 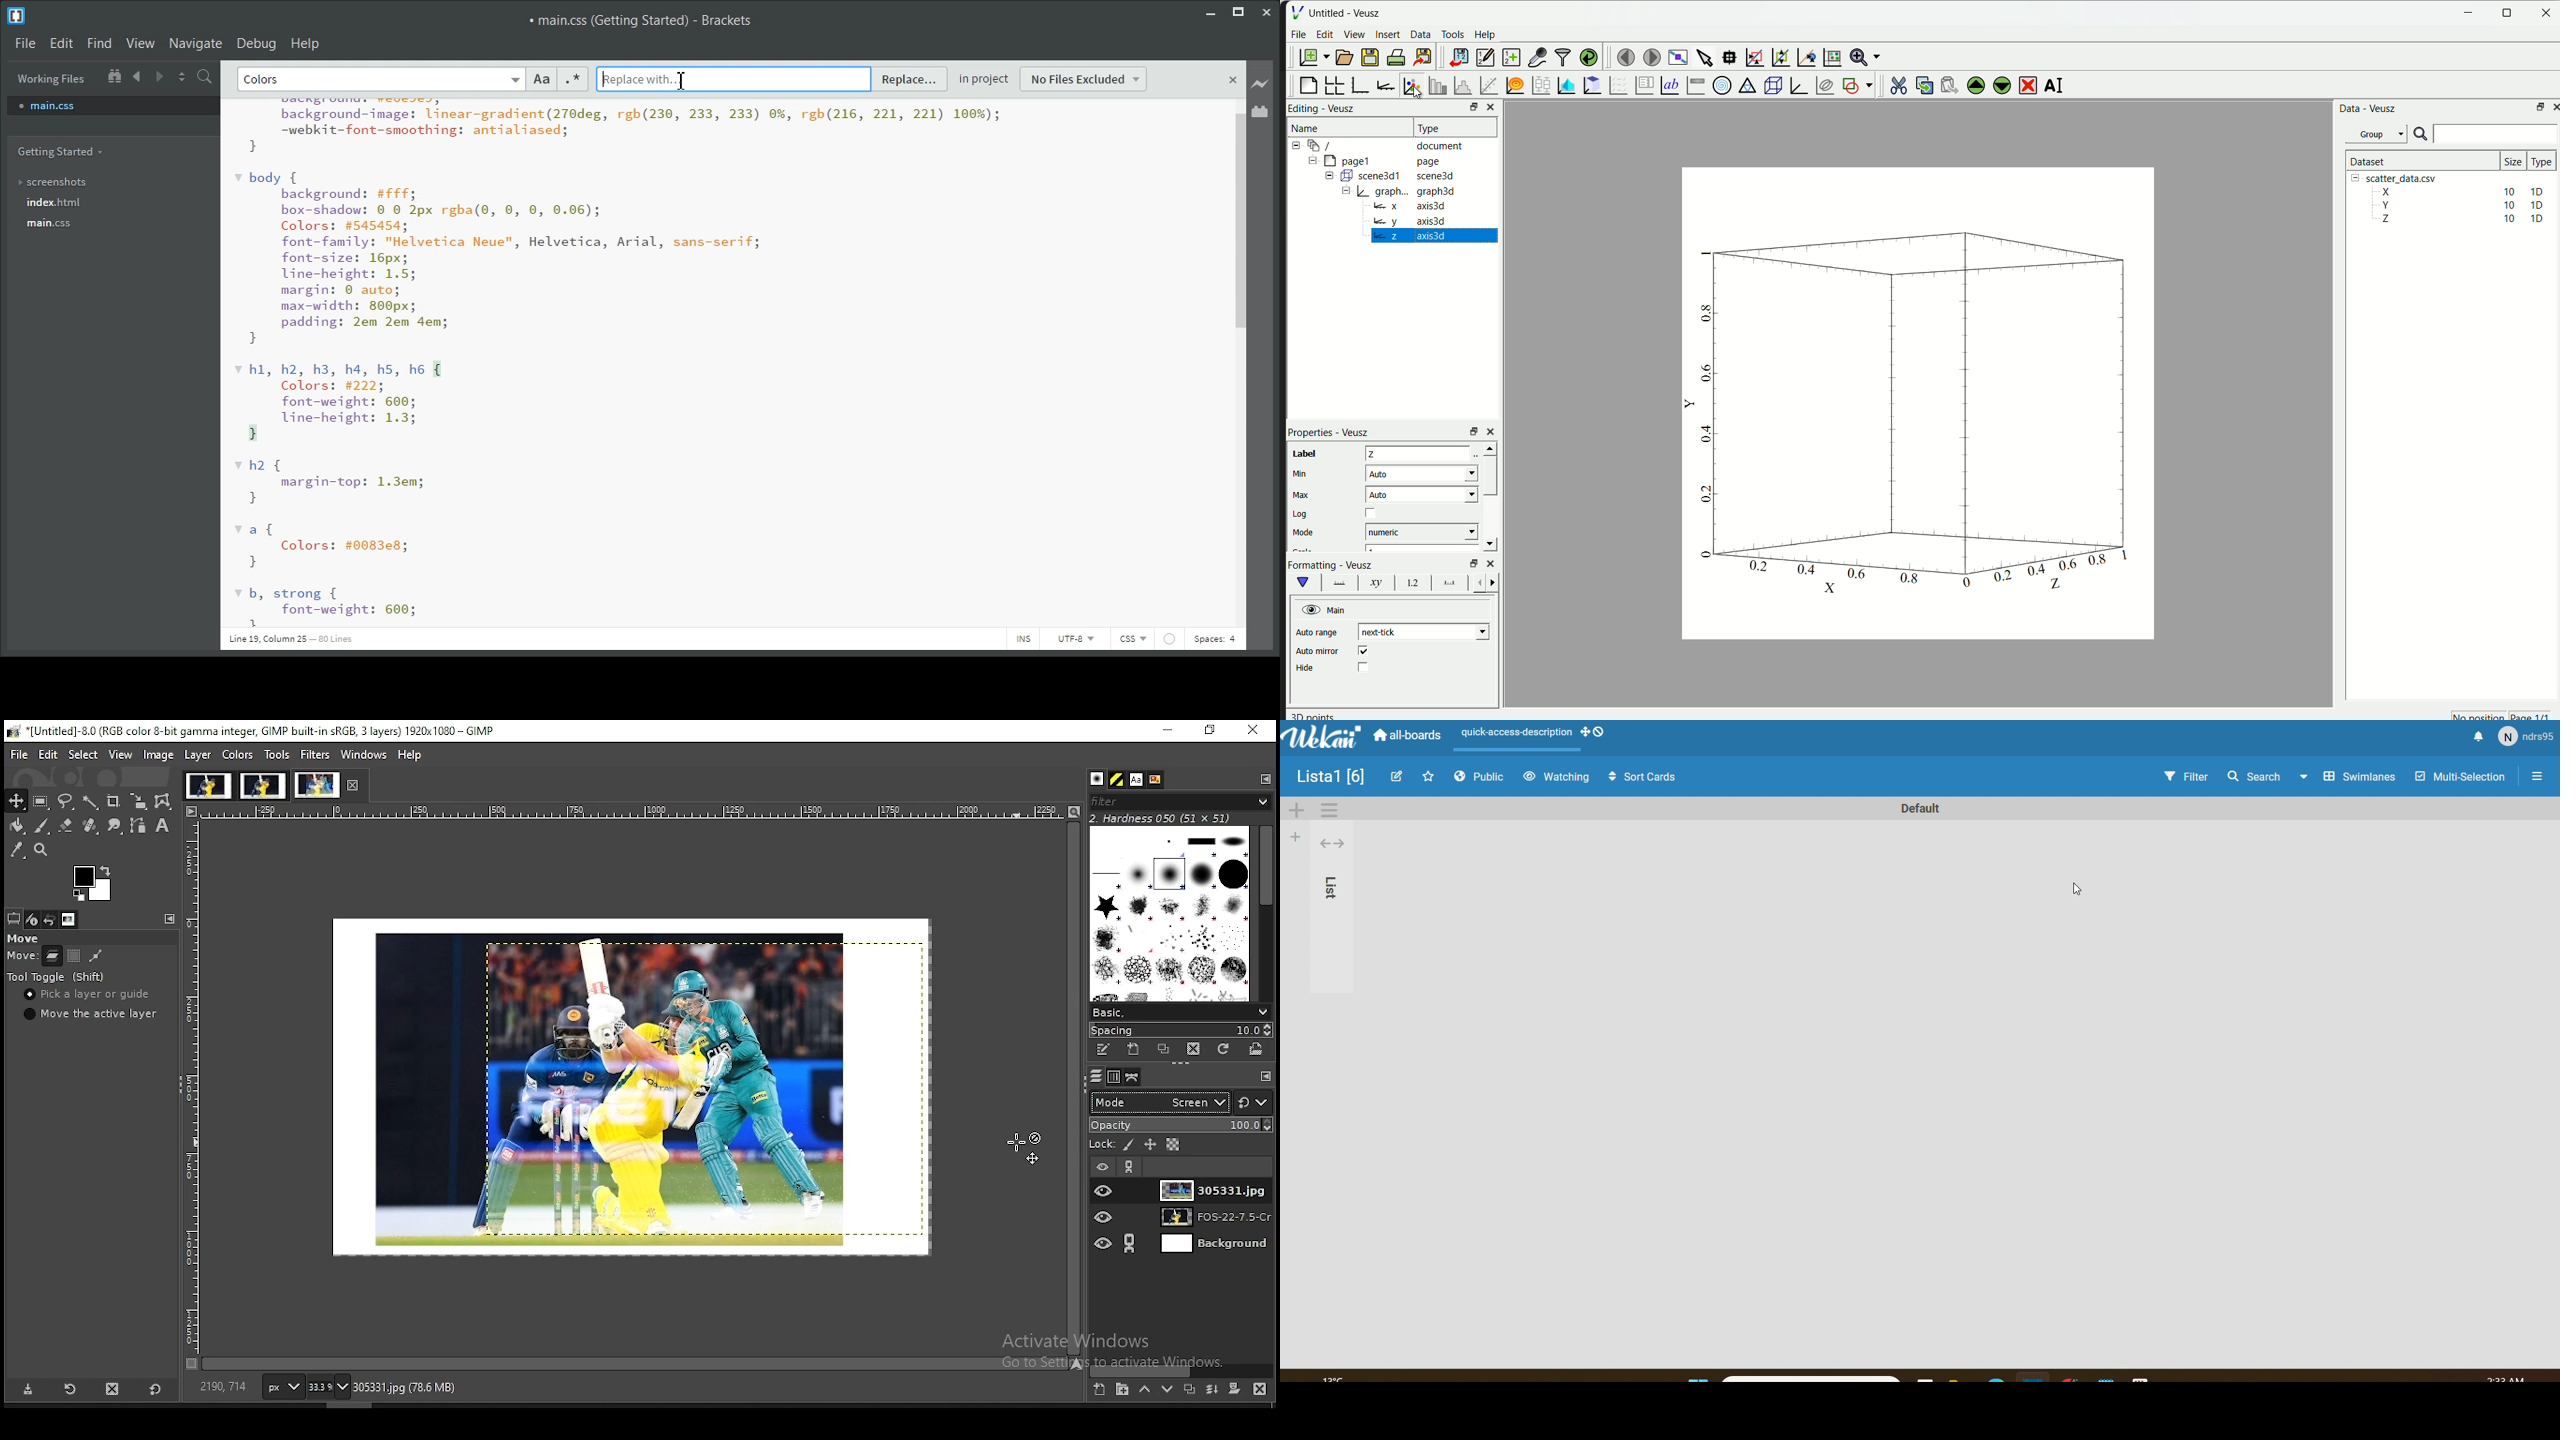 I want to click on Multi Selection, so click(x=2469, y=779).